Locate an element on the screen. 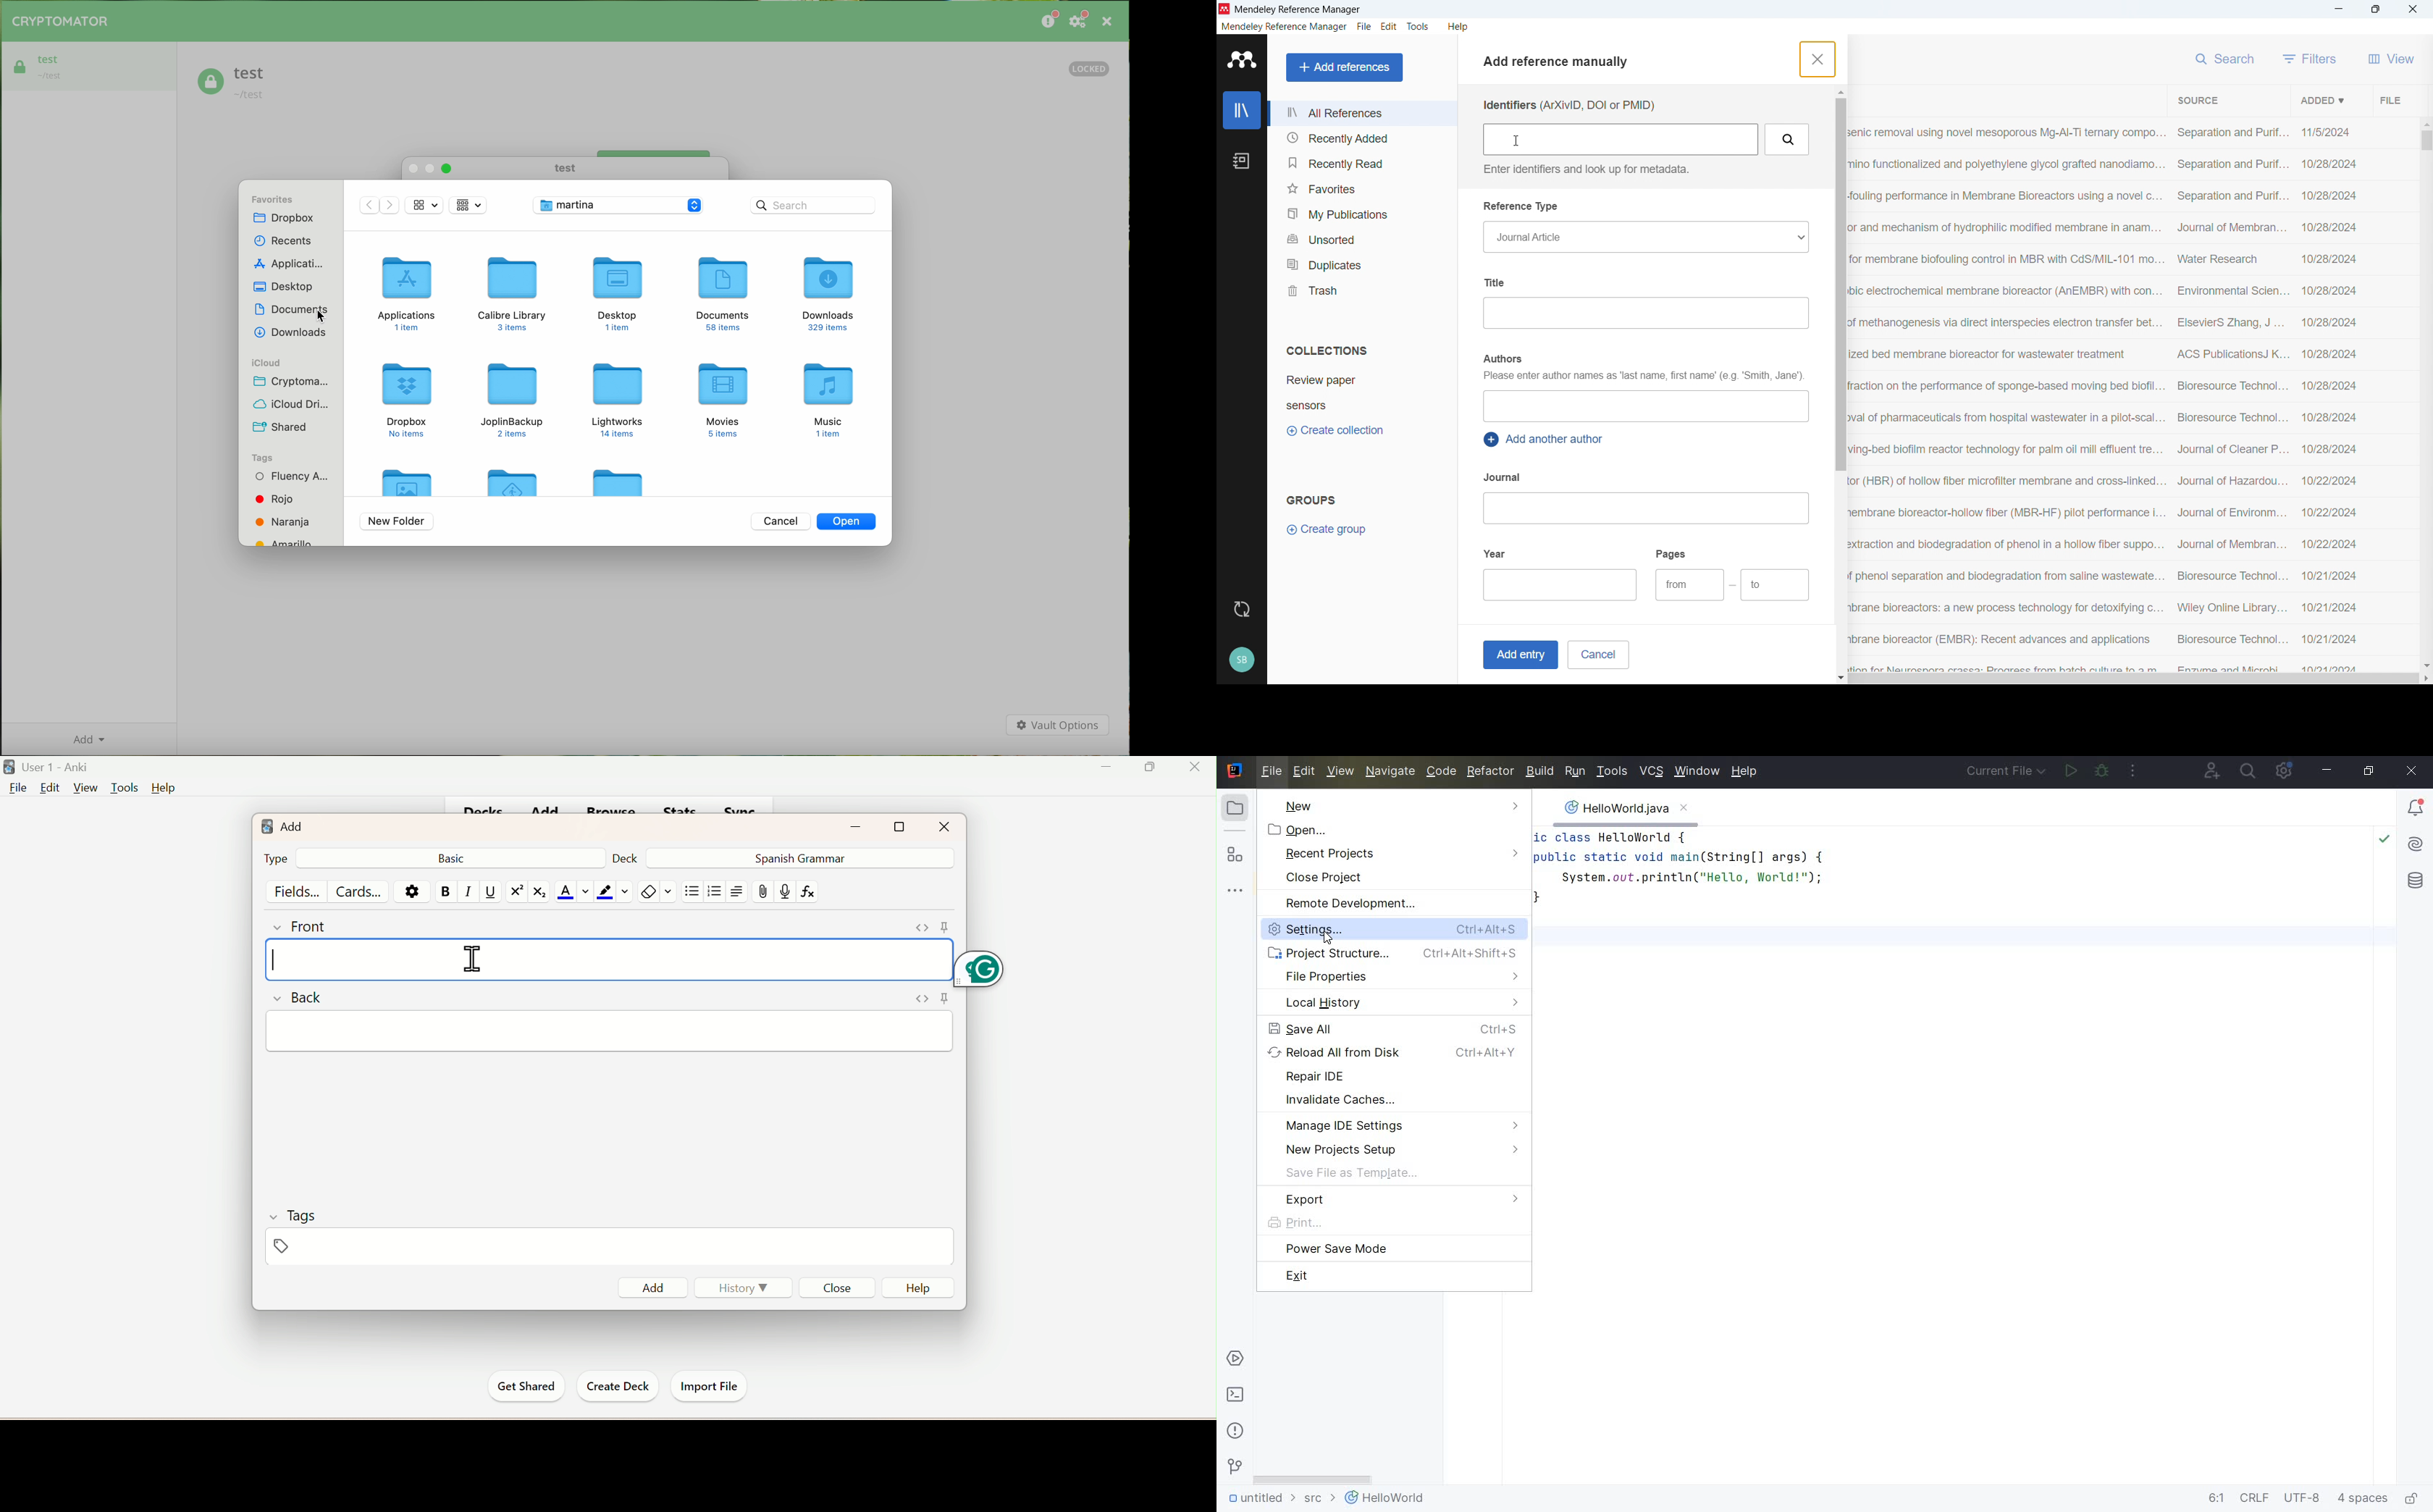 Image resolution: width=2436 pixels, height=1512 pixels. authors is located at coordinates (1502, 359).